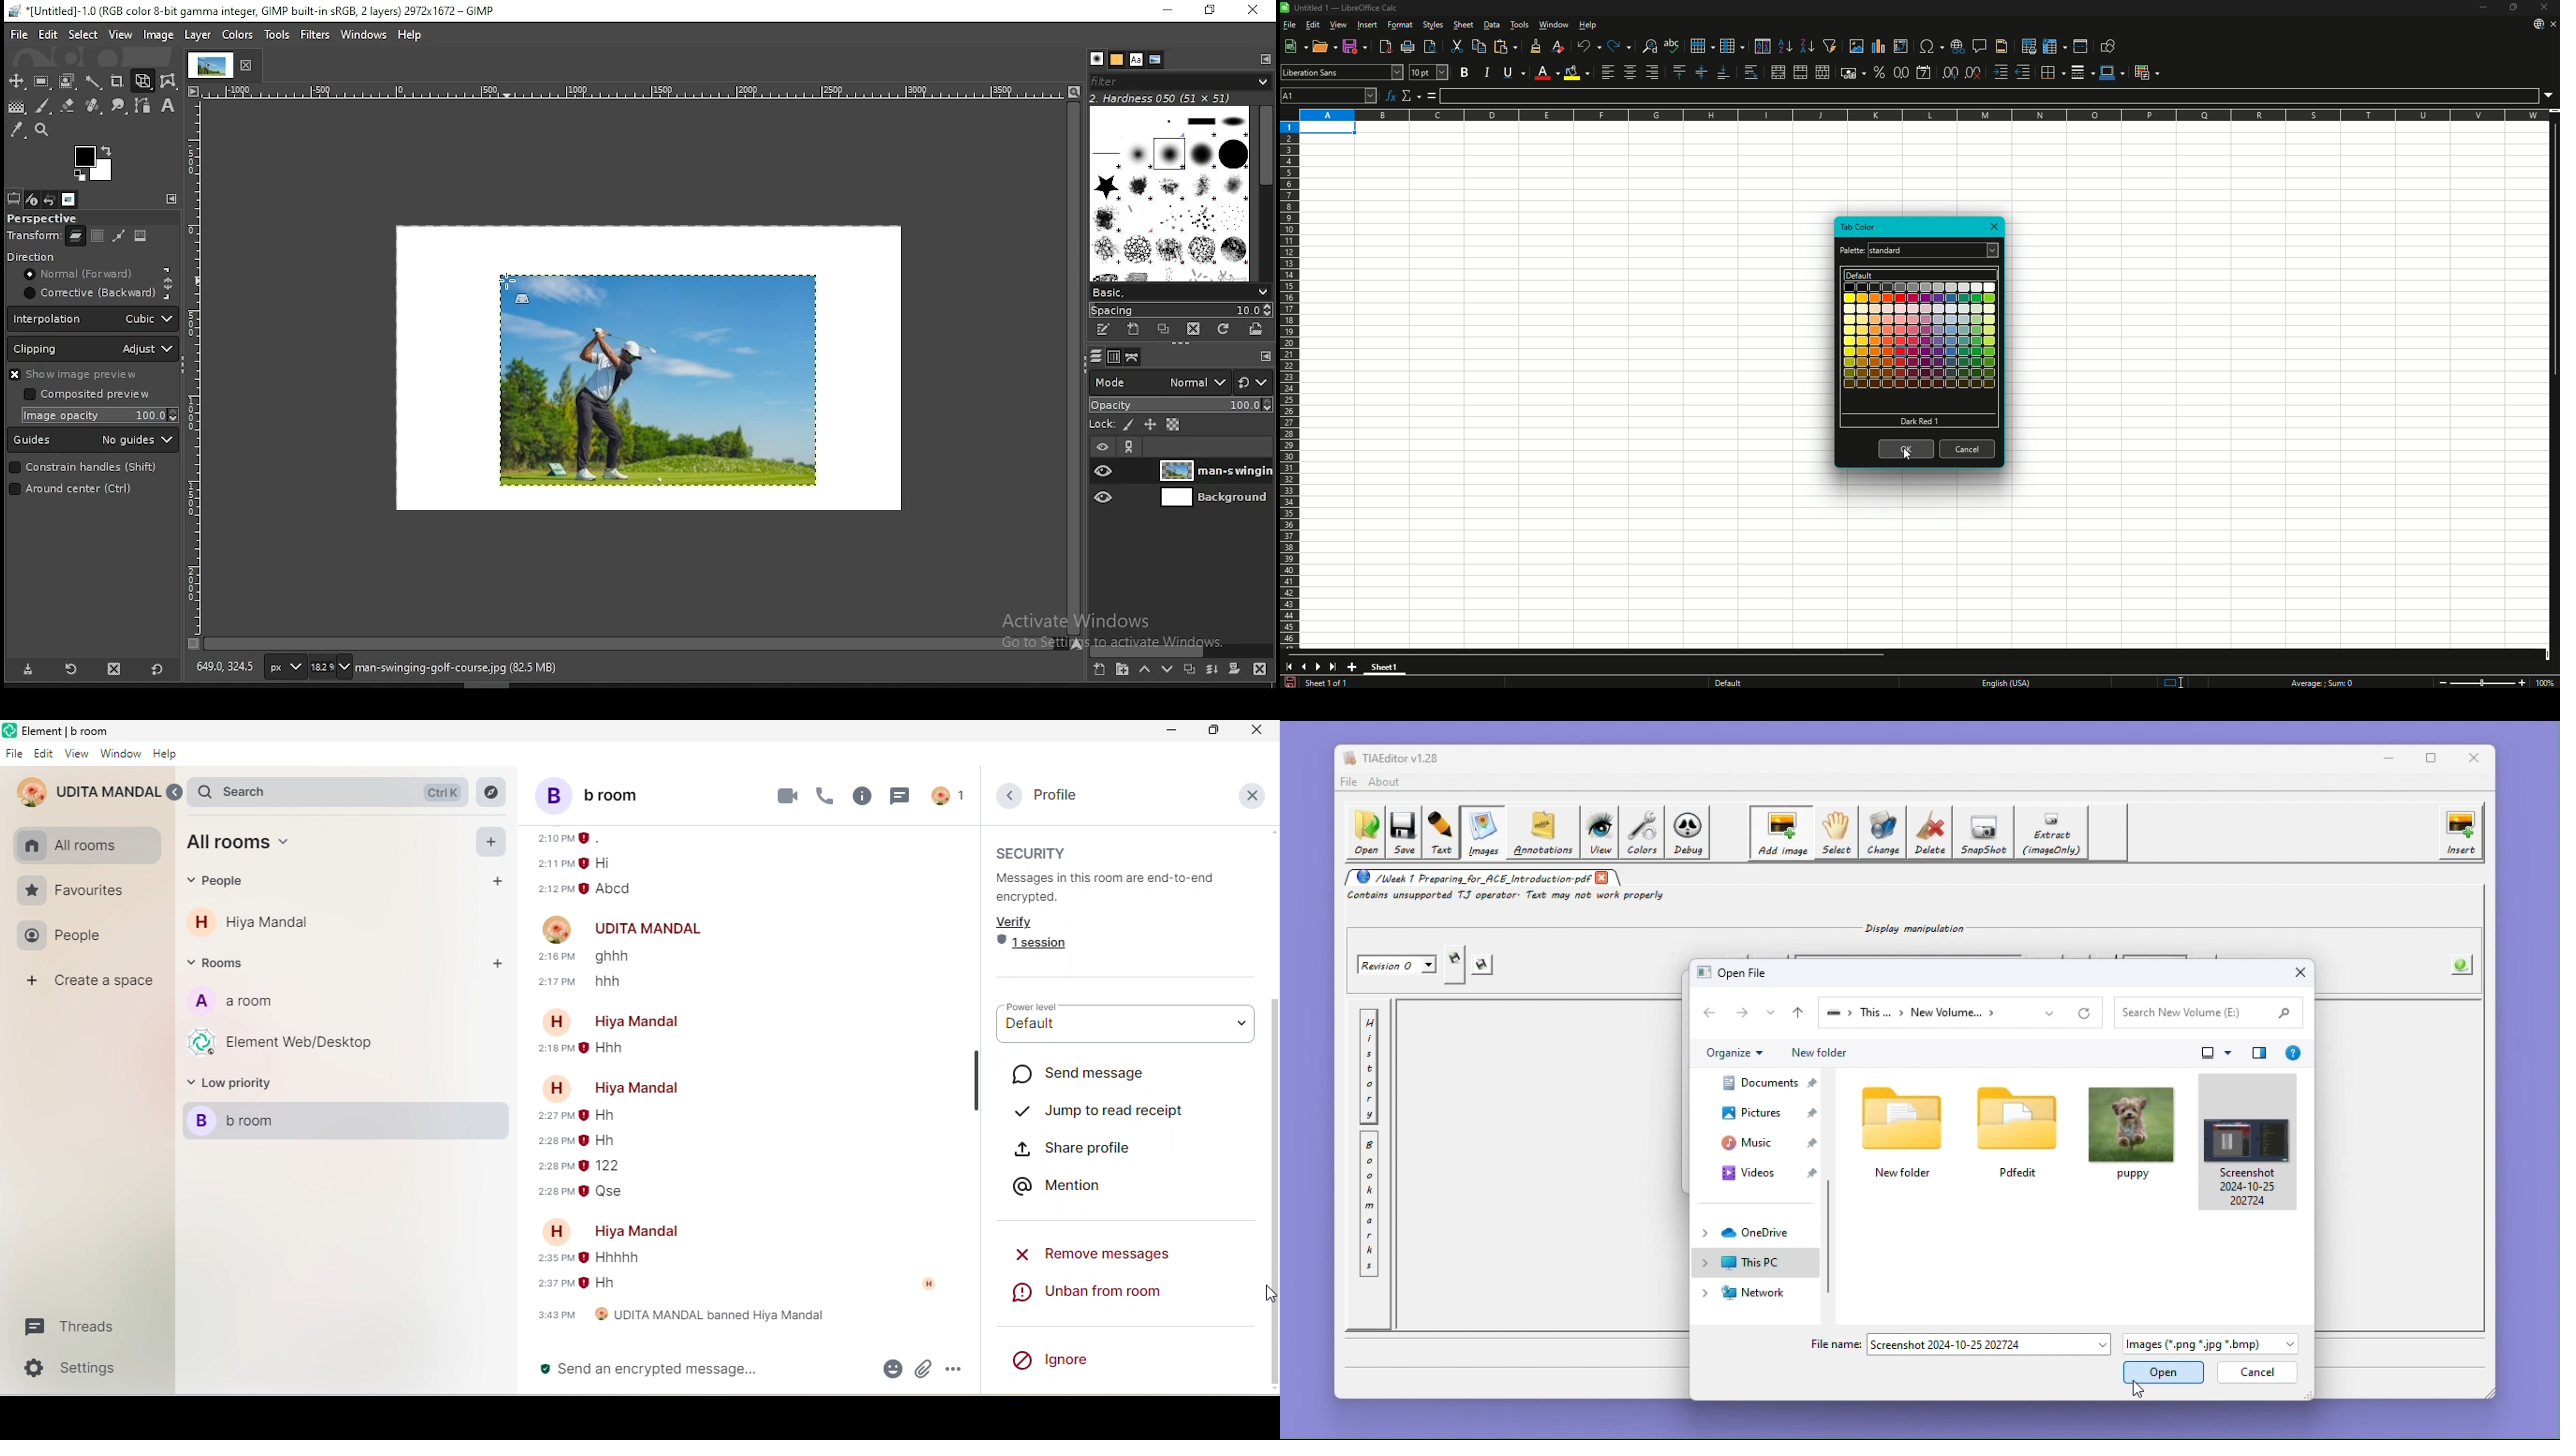 The image size is (2576, 1456). Describe the element at coordinates (558, 928) in the screenshot. I see `account profile image` at that location.